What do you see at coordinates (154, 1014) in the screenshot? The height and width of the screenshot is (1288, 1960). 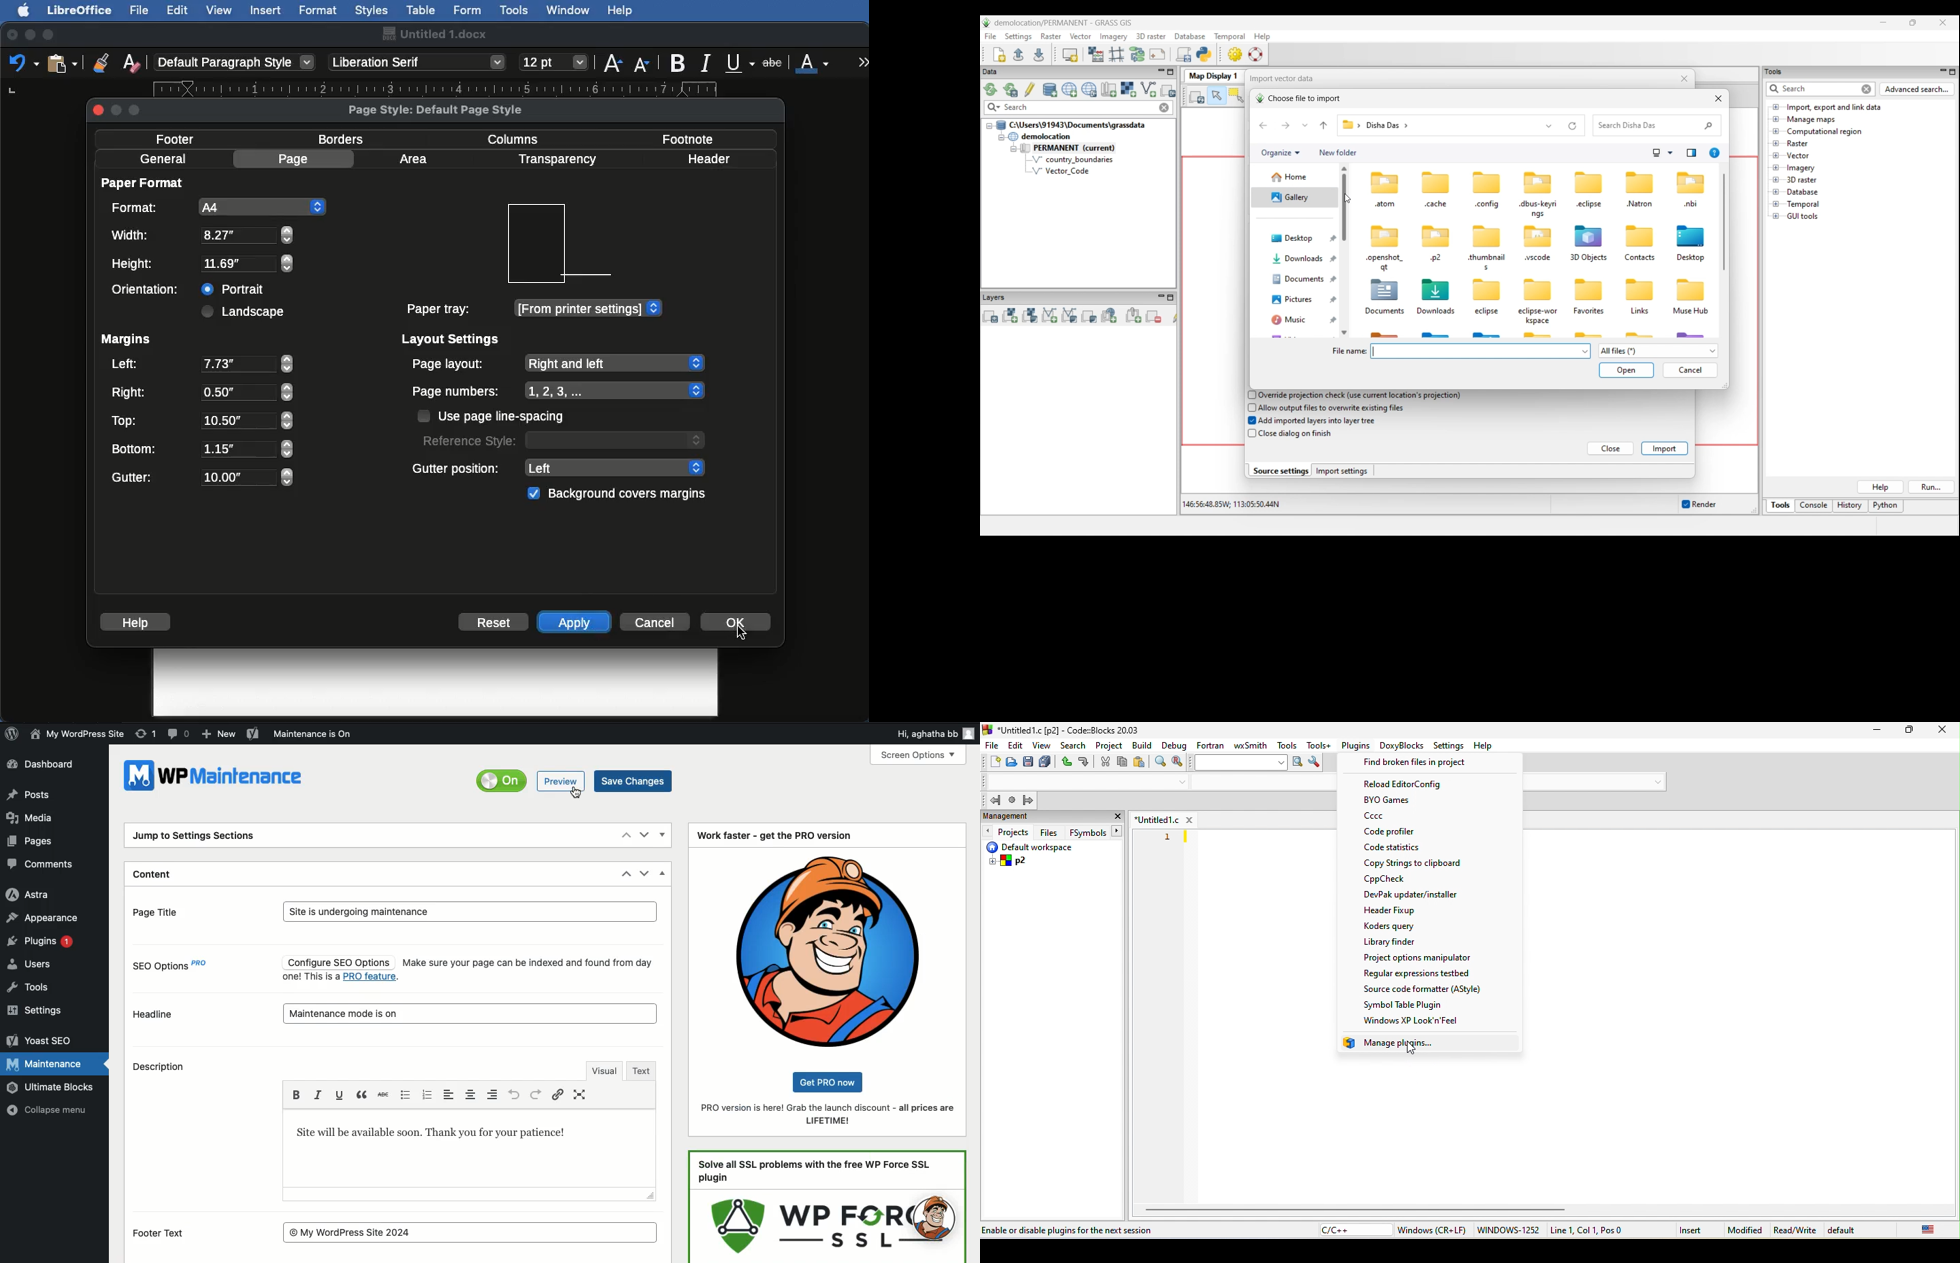 I see `Headline` at bounding box center [154, 1014].